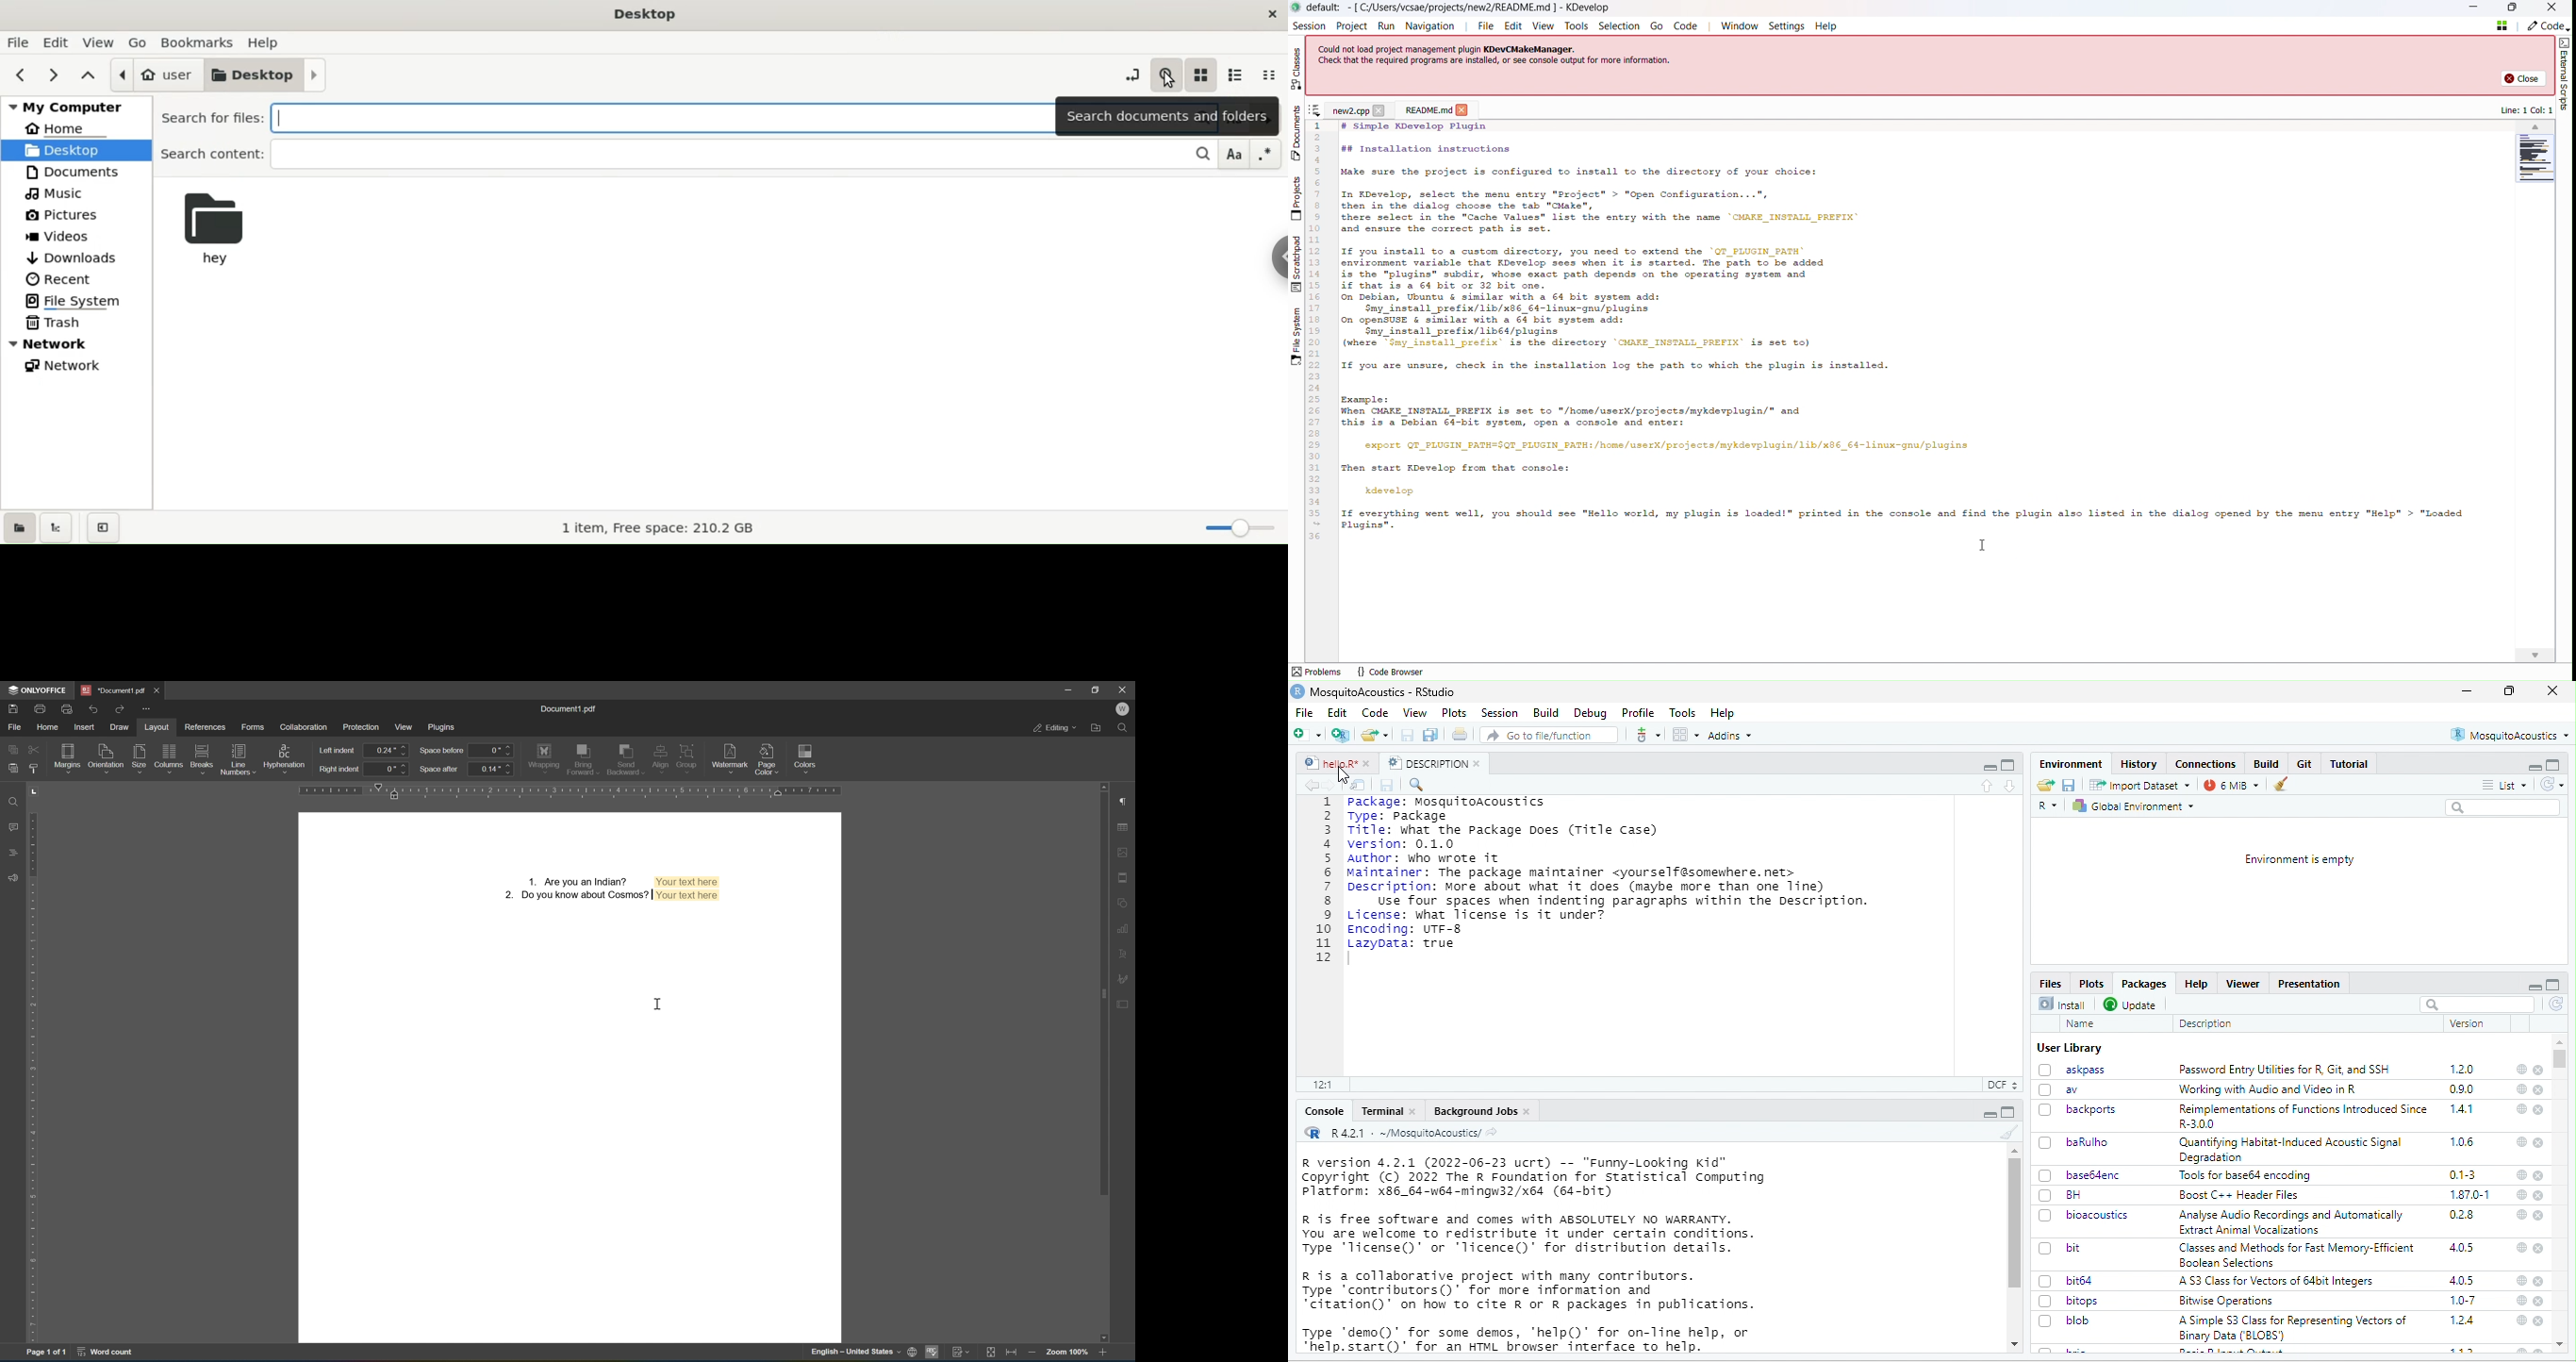 The image size is (2576, 1372). Describe the element at coordinates (1639, 712) in the screenshot. I see `Profile` at that location.